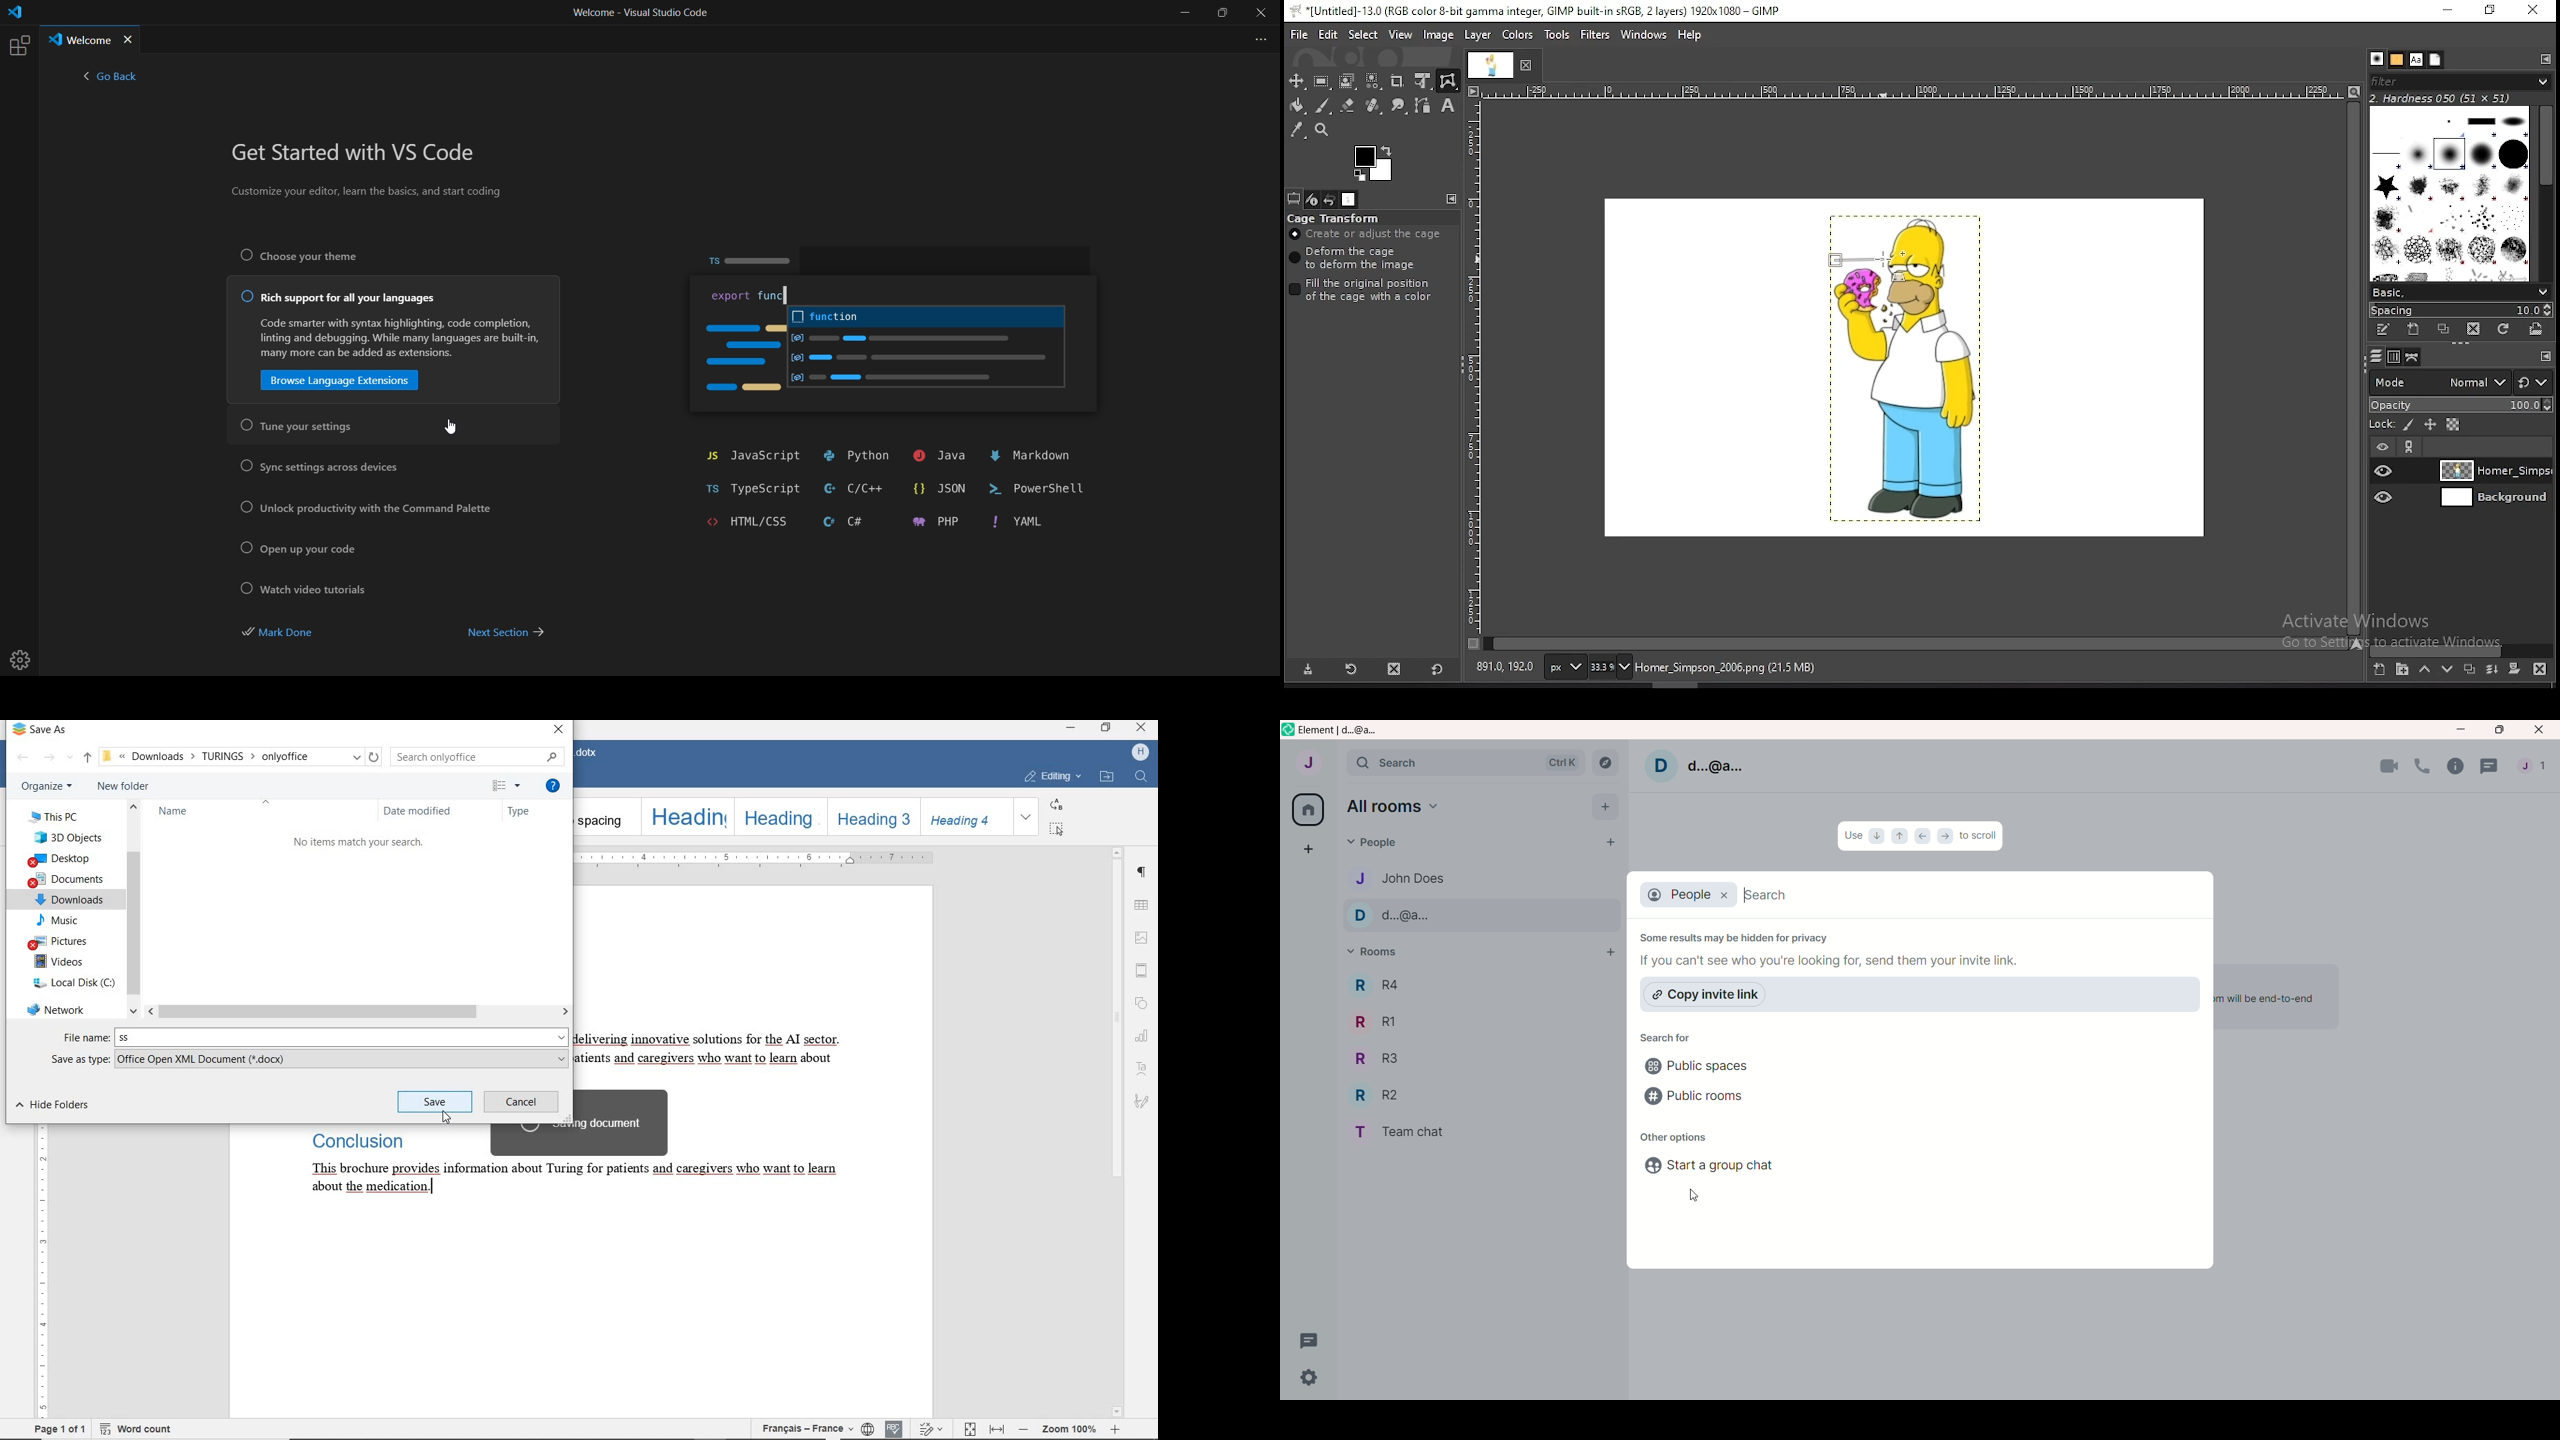  What do you see at coordinates (344, 1037) in the screenshot?
I see `ss` at bounding box center [344, 1037].